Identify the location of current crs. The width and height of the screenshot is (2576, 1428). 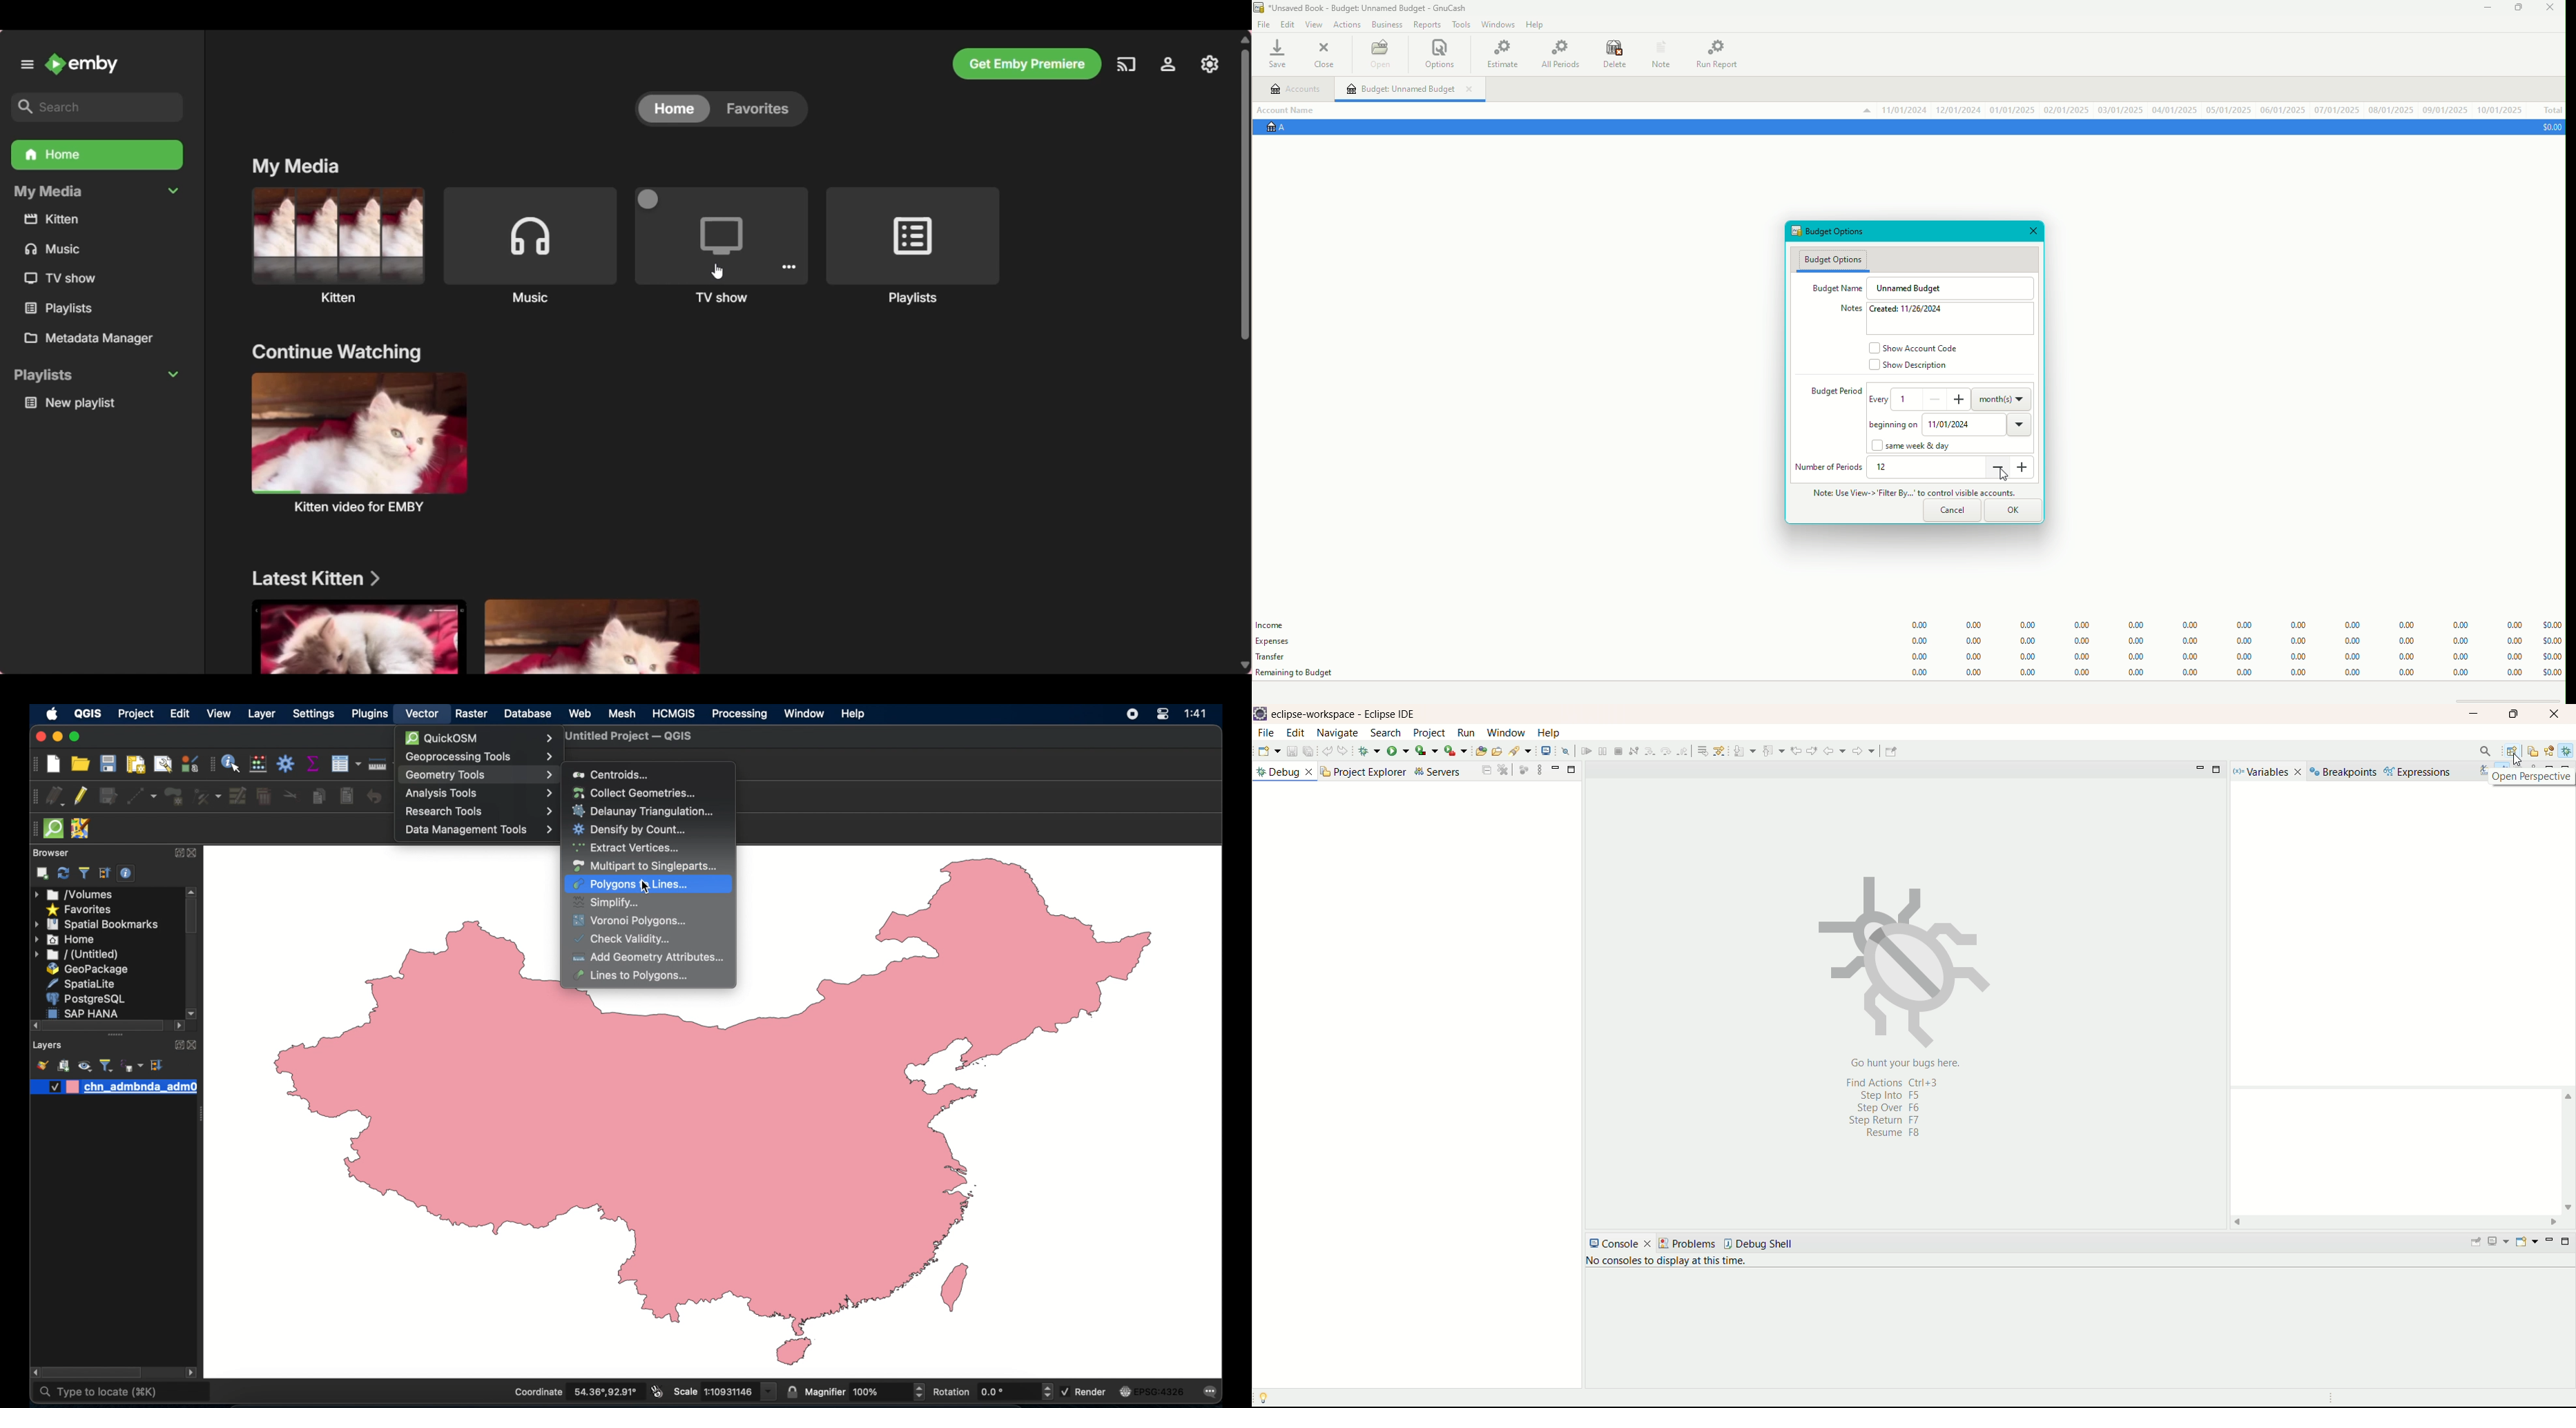
(1154, 1390).